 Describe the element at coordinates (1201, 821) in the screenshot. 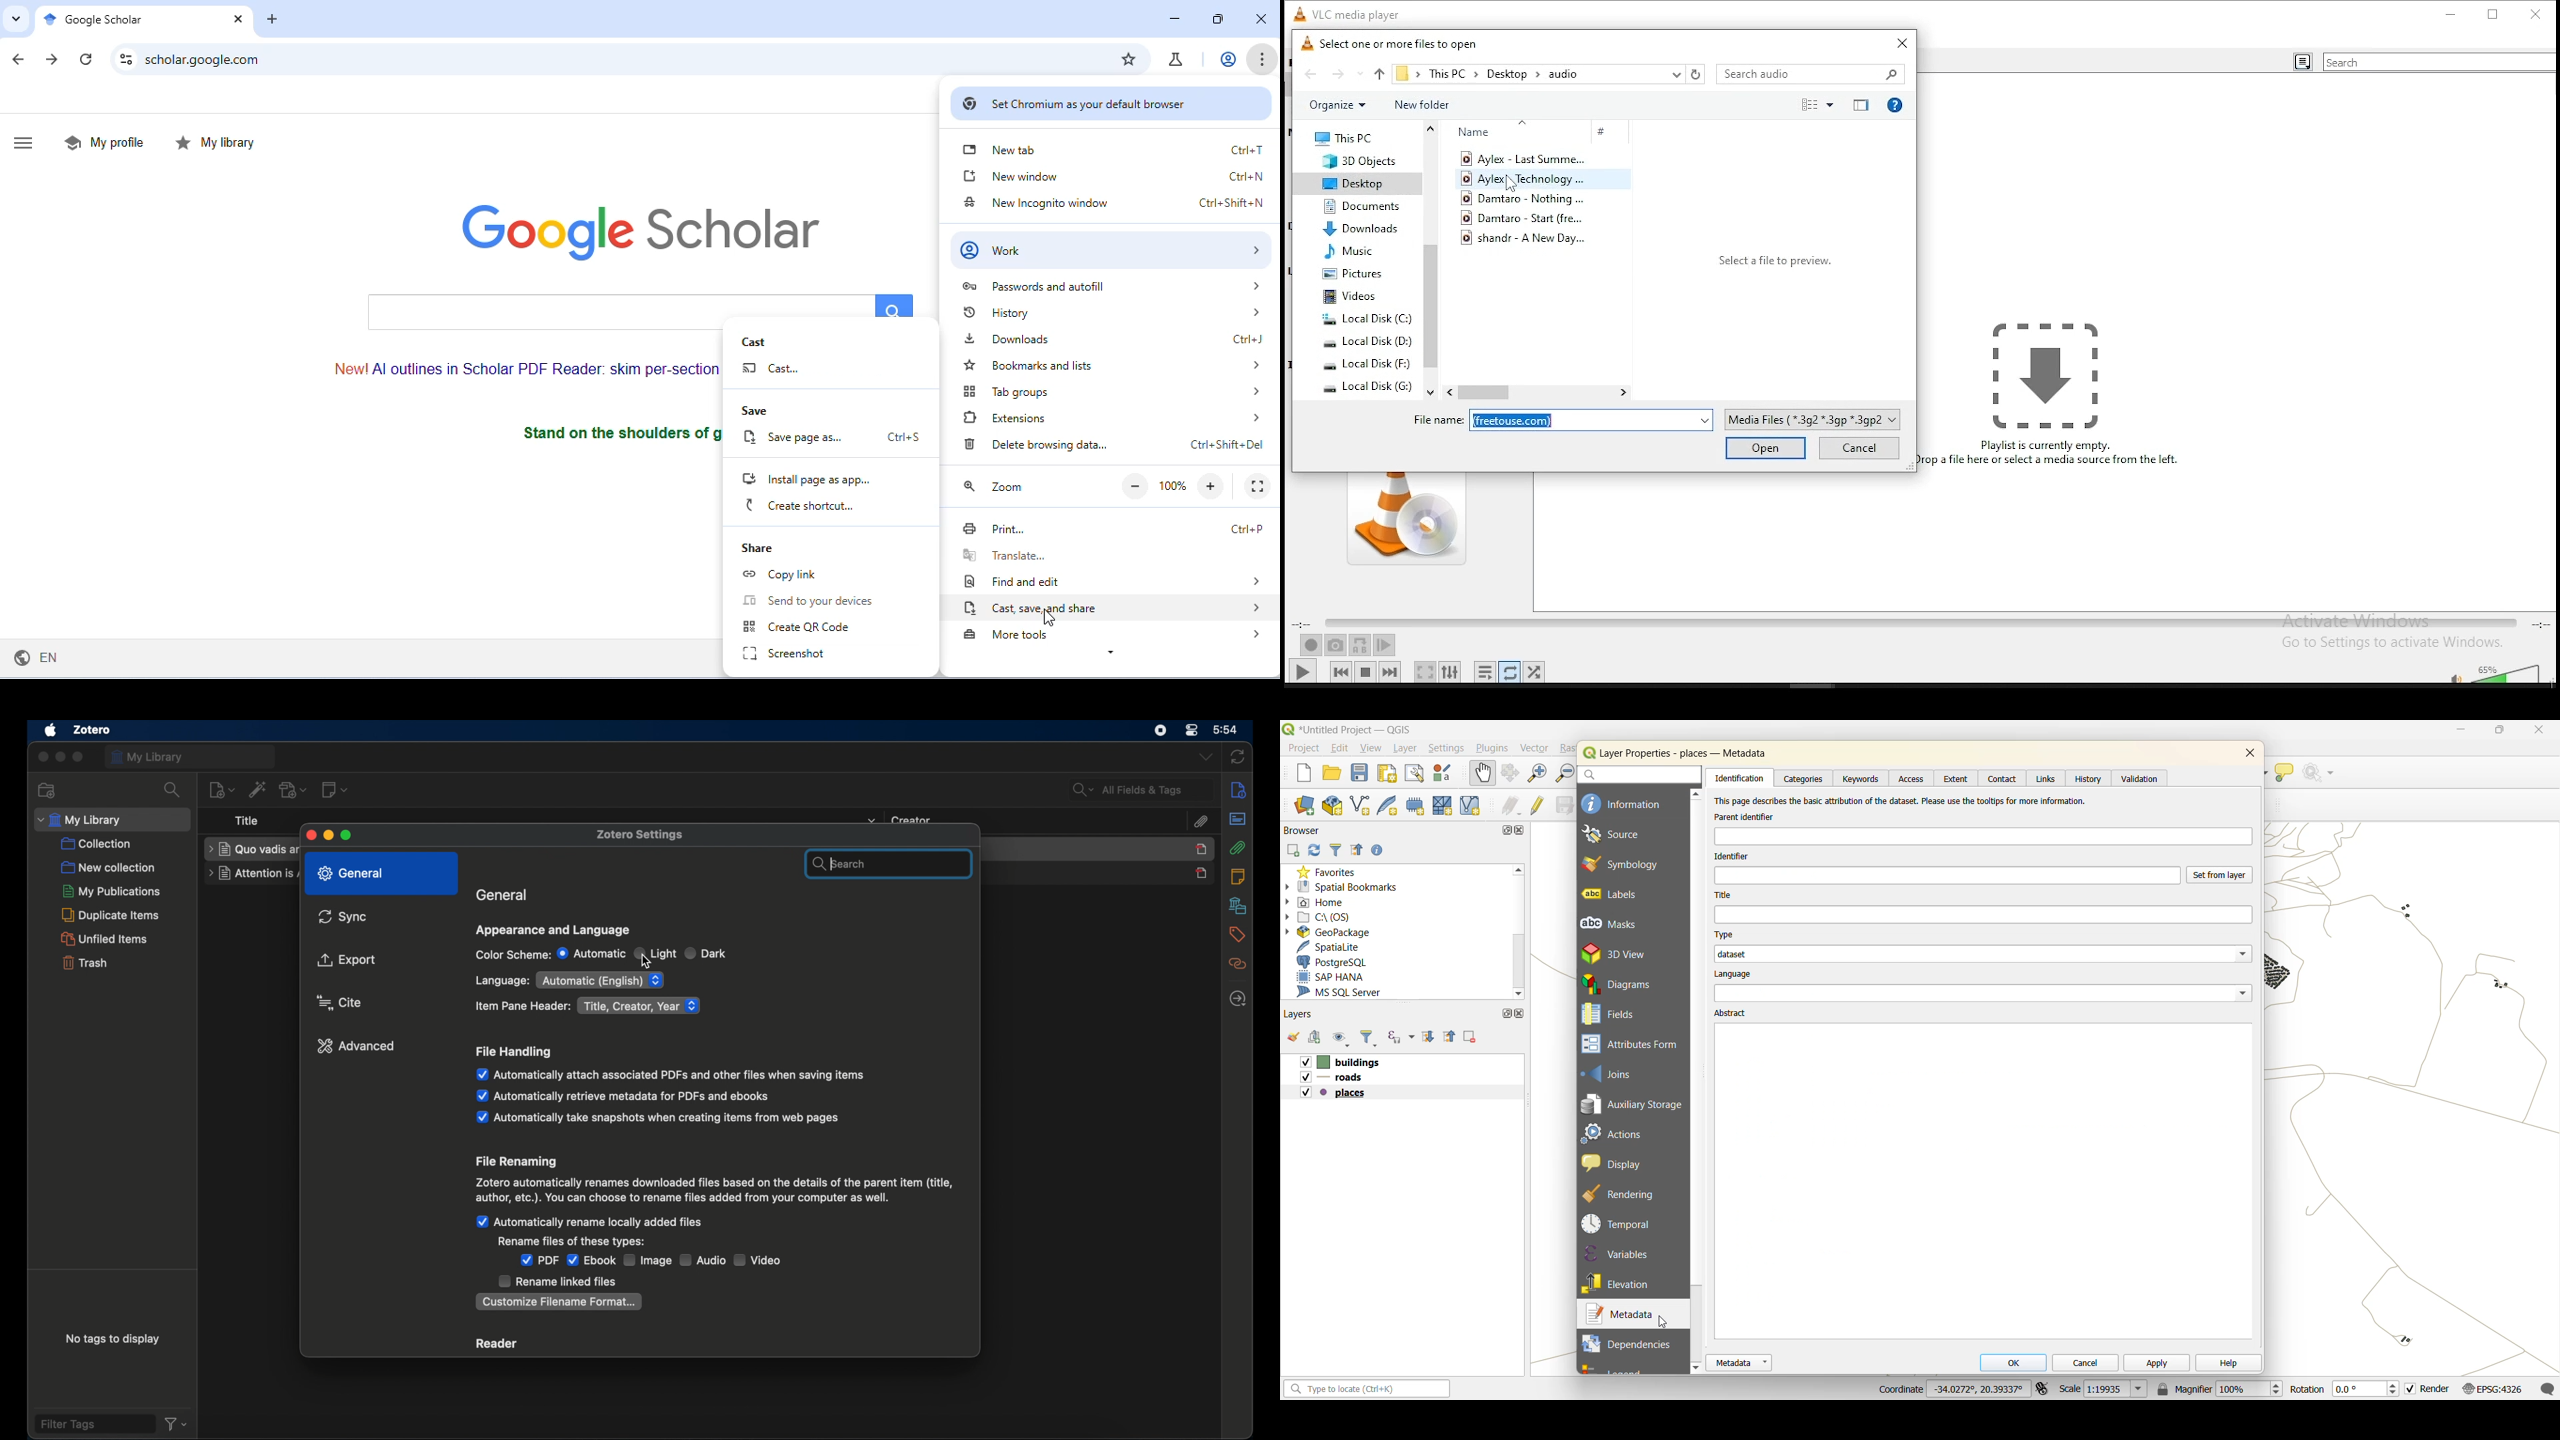

I see `attachements` at that location.